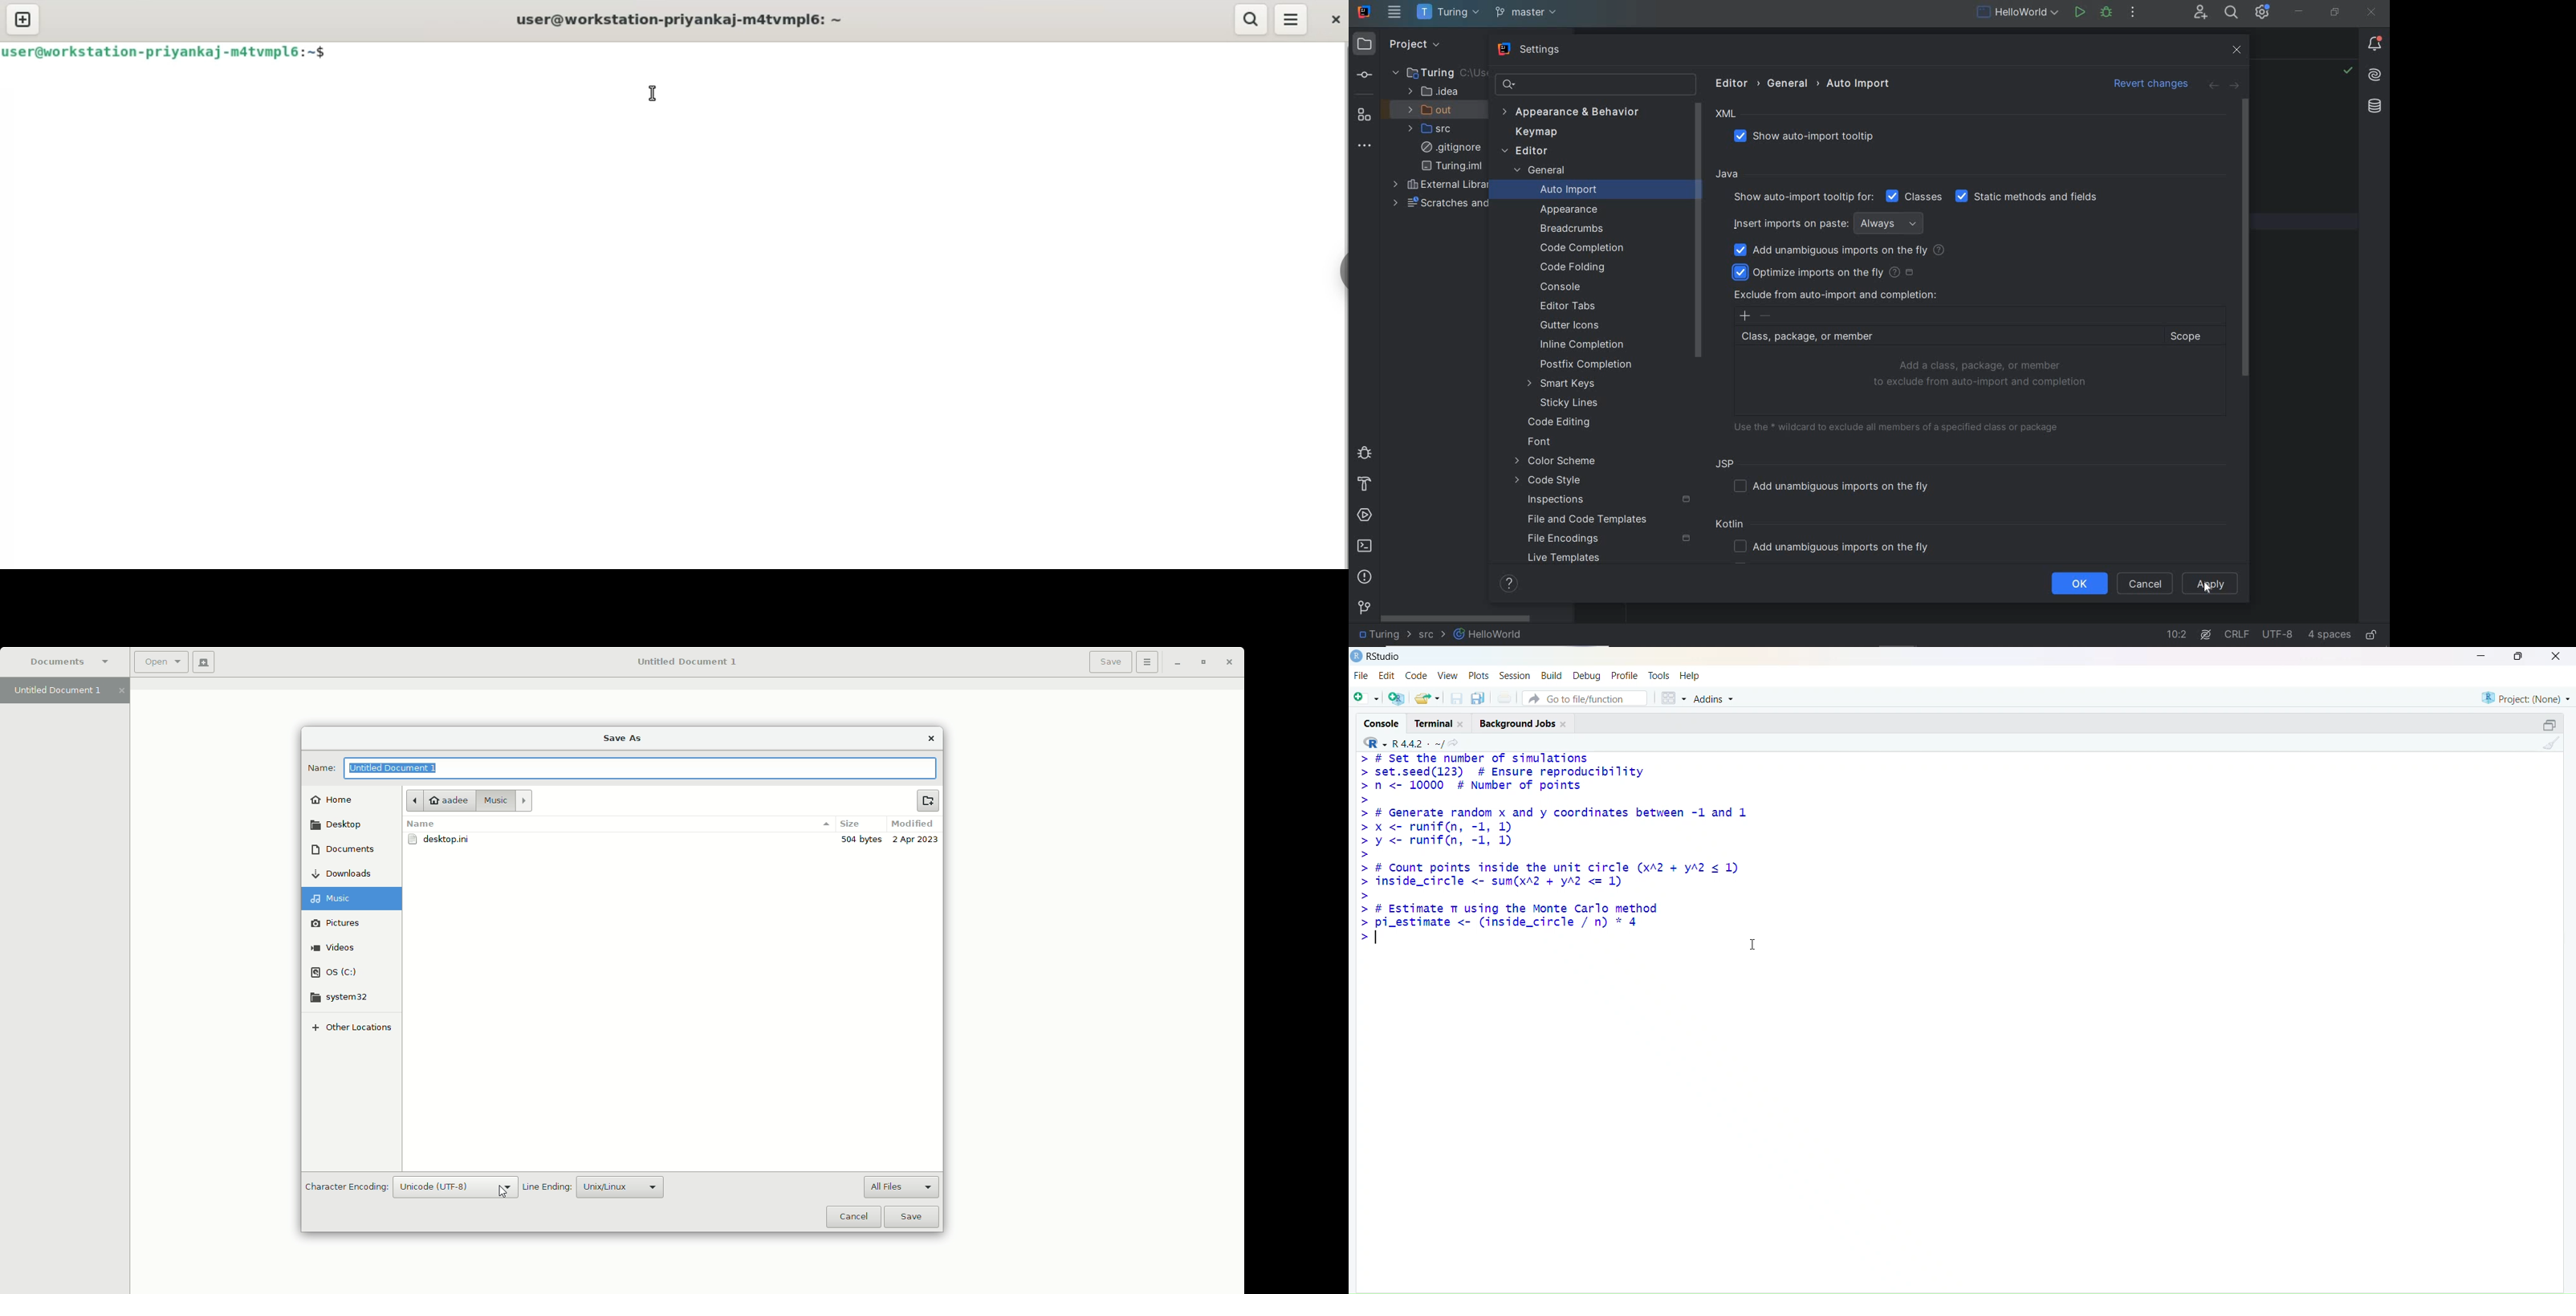 The image size is (2576, 1316). Describe the element at coordinates (1507, 696) in the screenshot. I see `Print the current file` at that location.